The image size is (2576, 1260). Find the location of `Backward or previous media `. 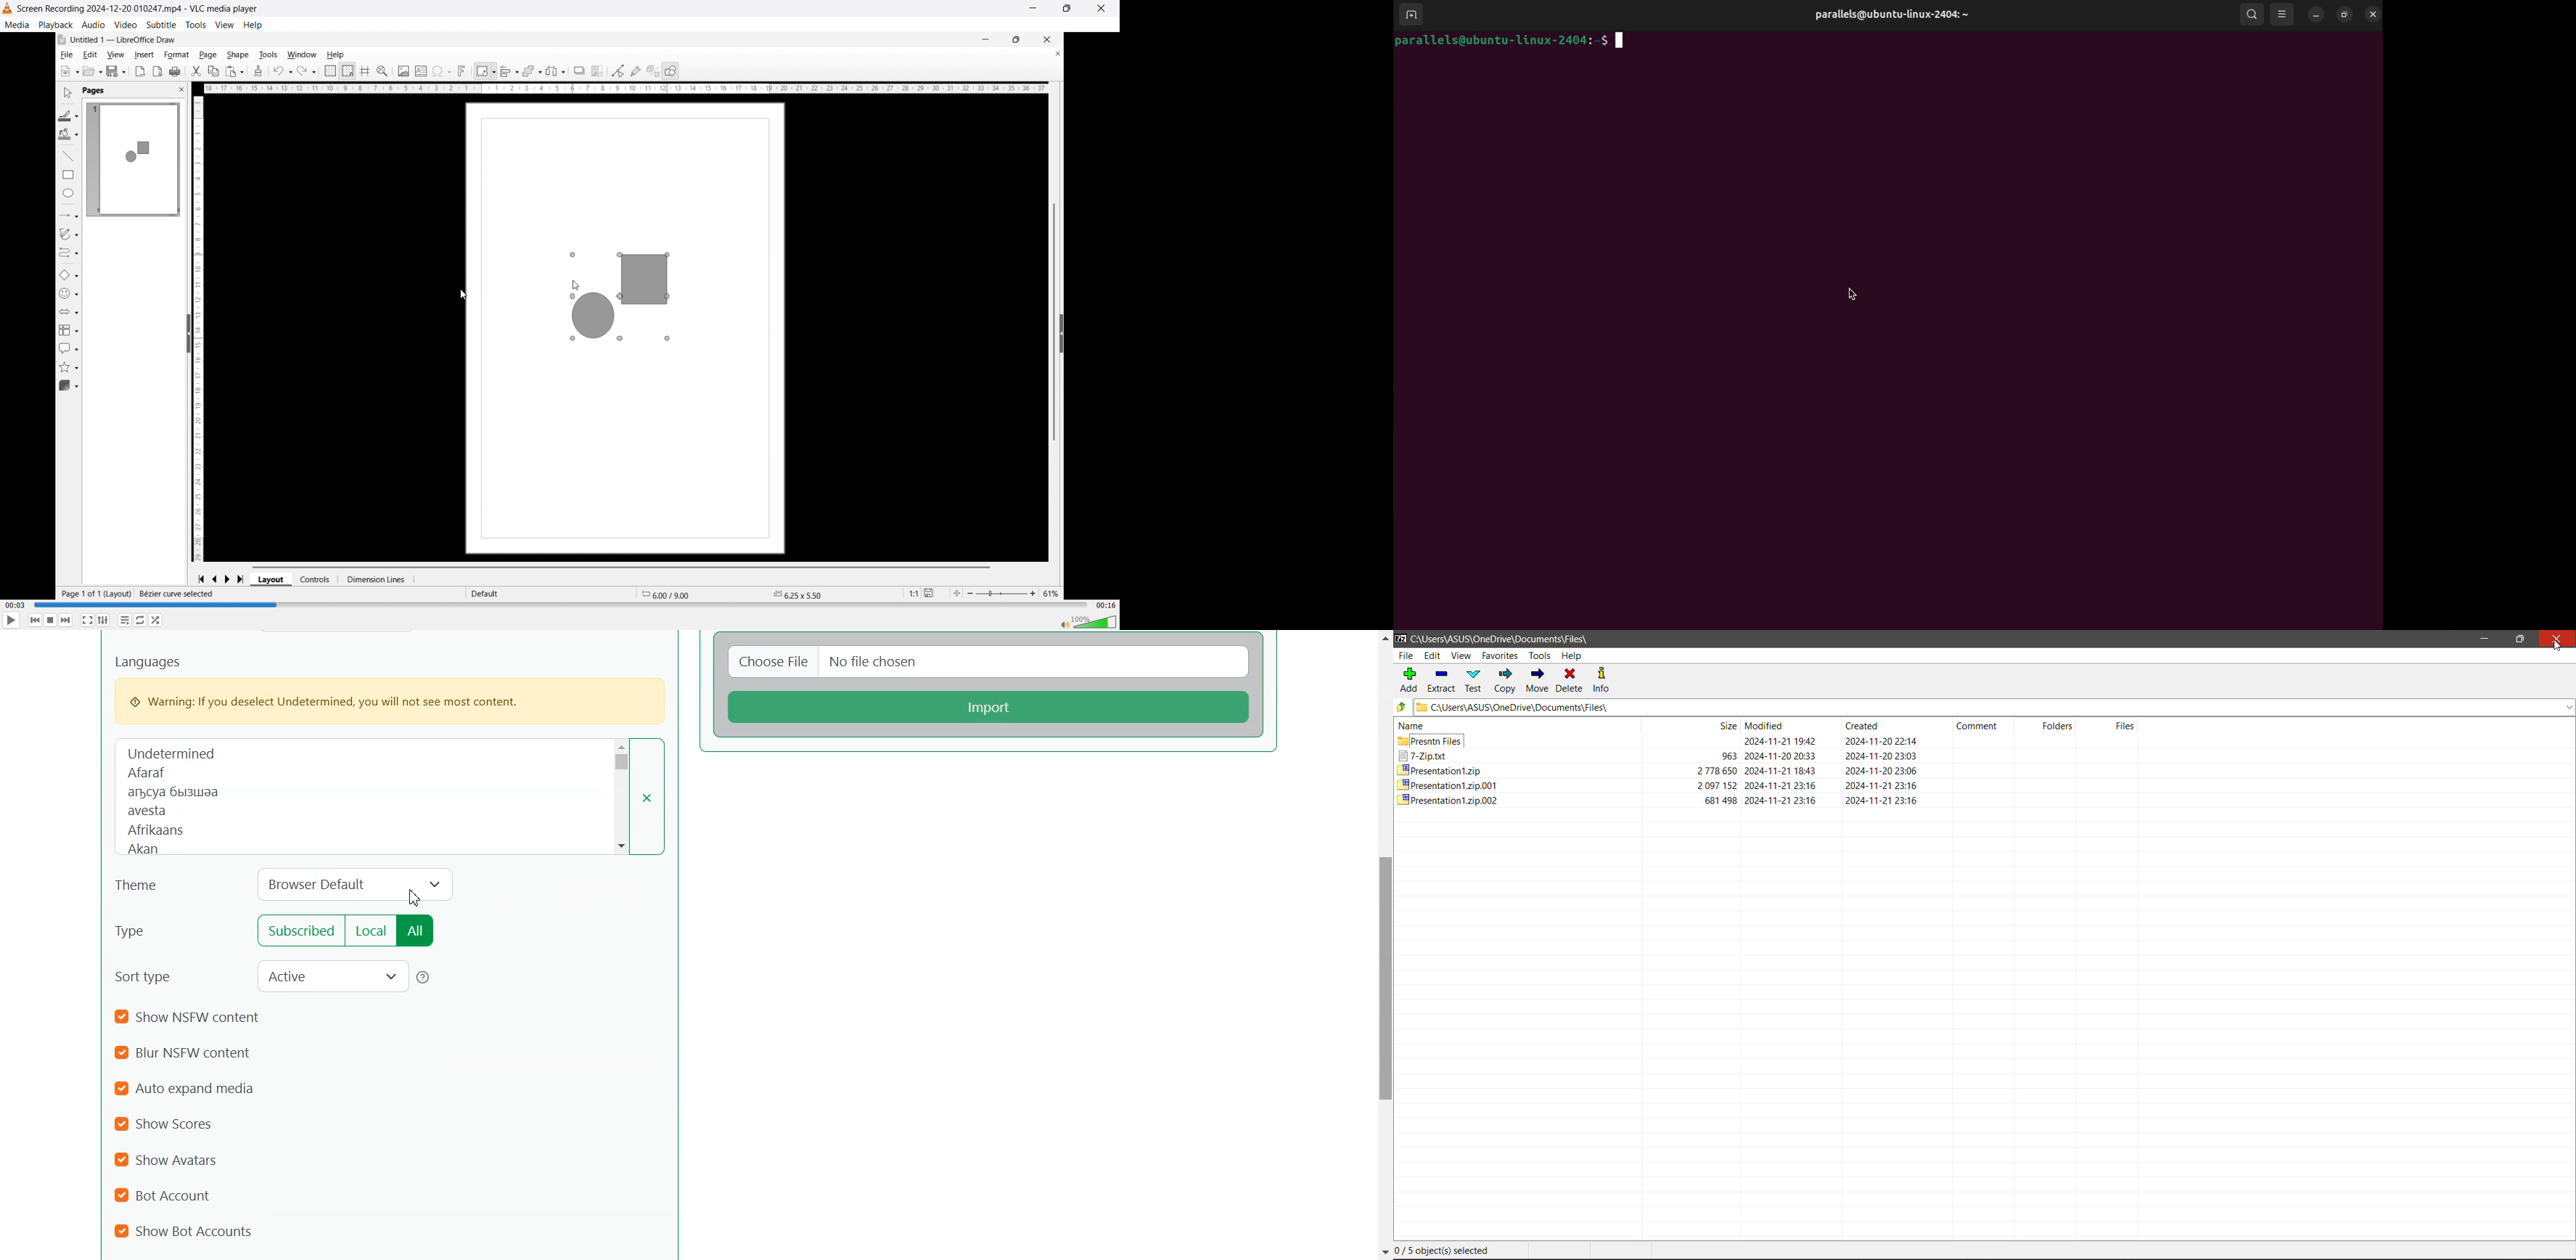

Backward or previous media  is located at coordinates (34, 620).